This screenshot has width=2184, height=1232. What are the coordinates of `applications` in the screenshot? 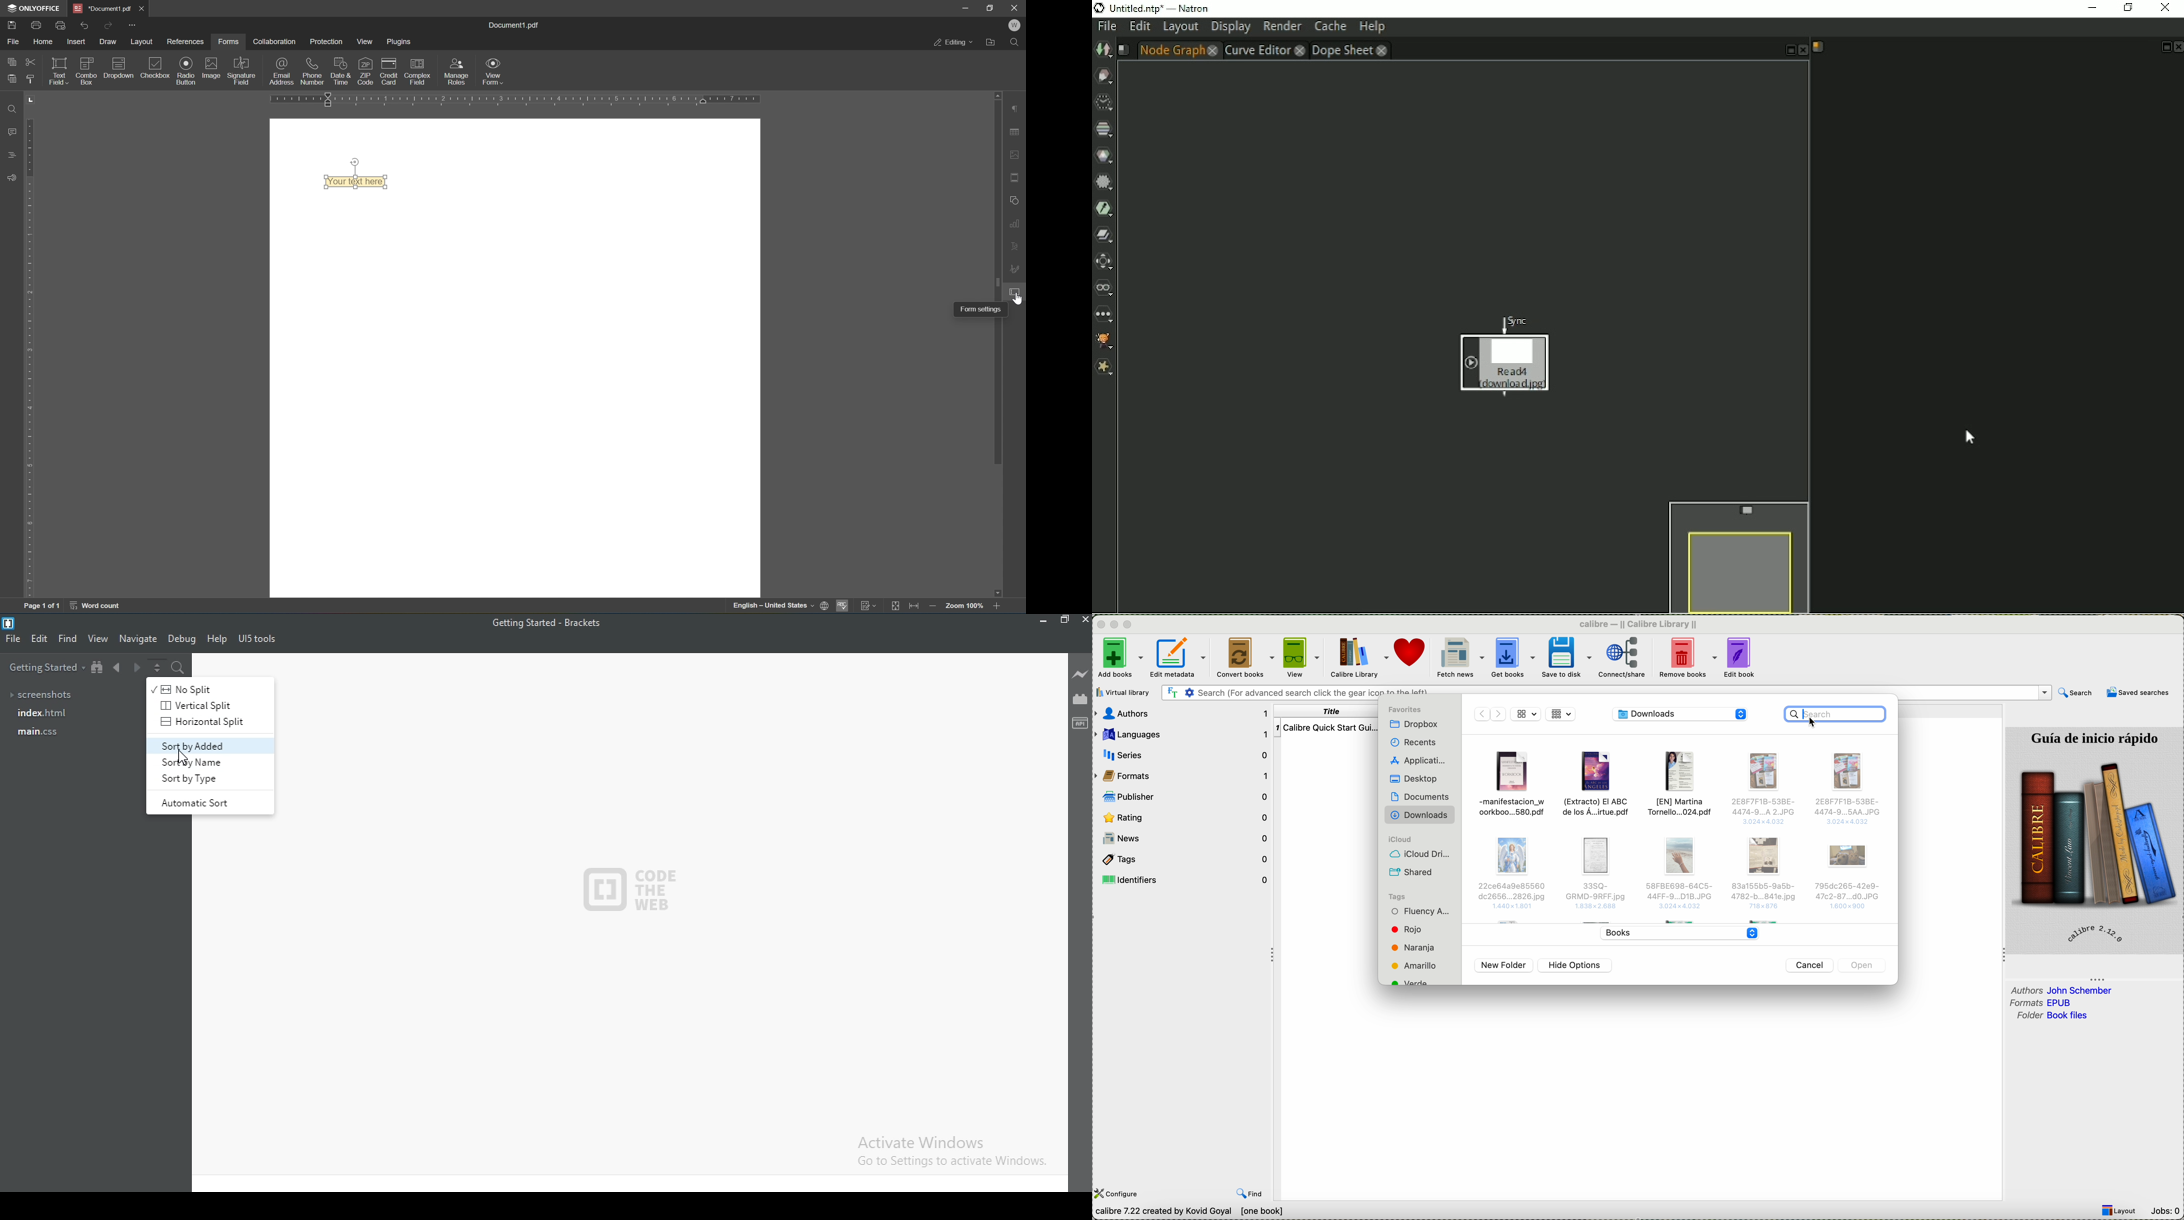 It's located at (1420, 761).